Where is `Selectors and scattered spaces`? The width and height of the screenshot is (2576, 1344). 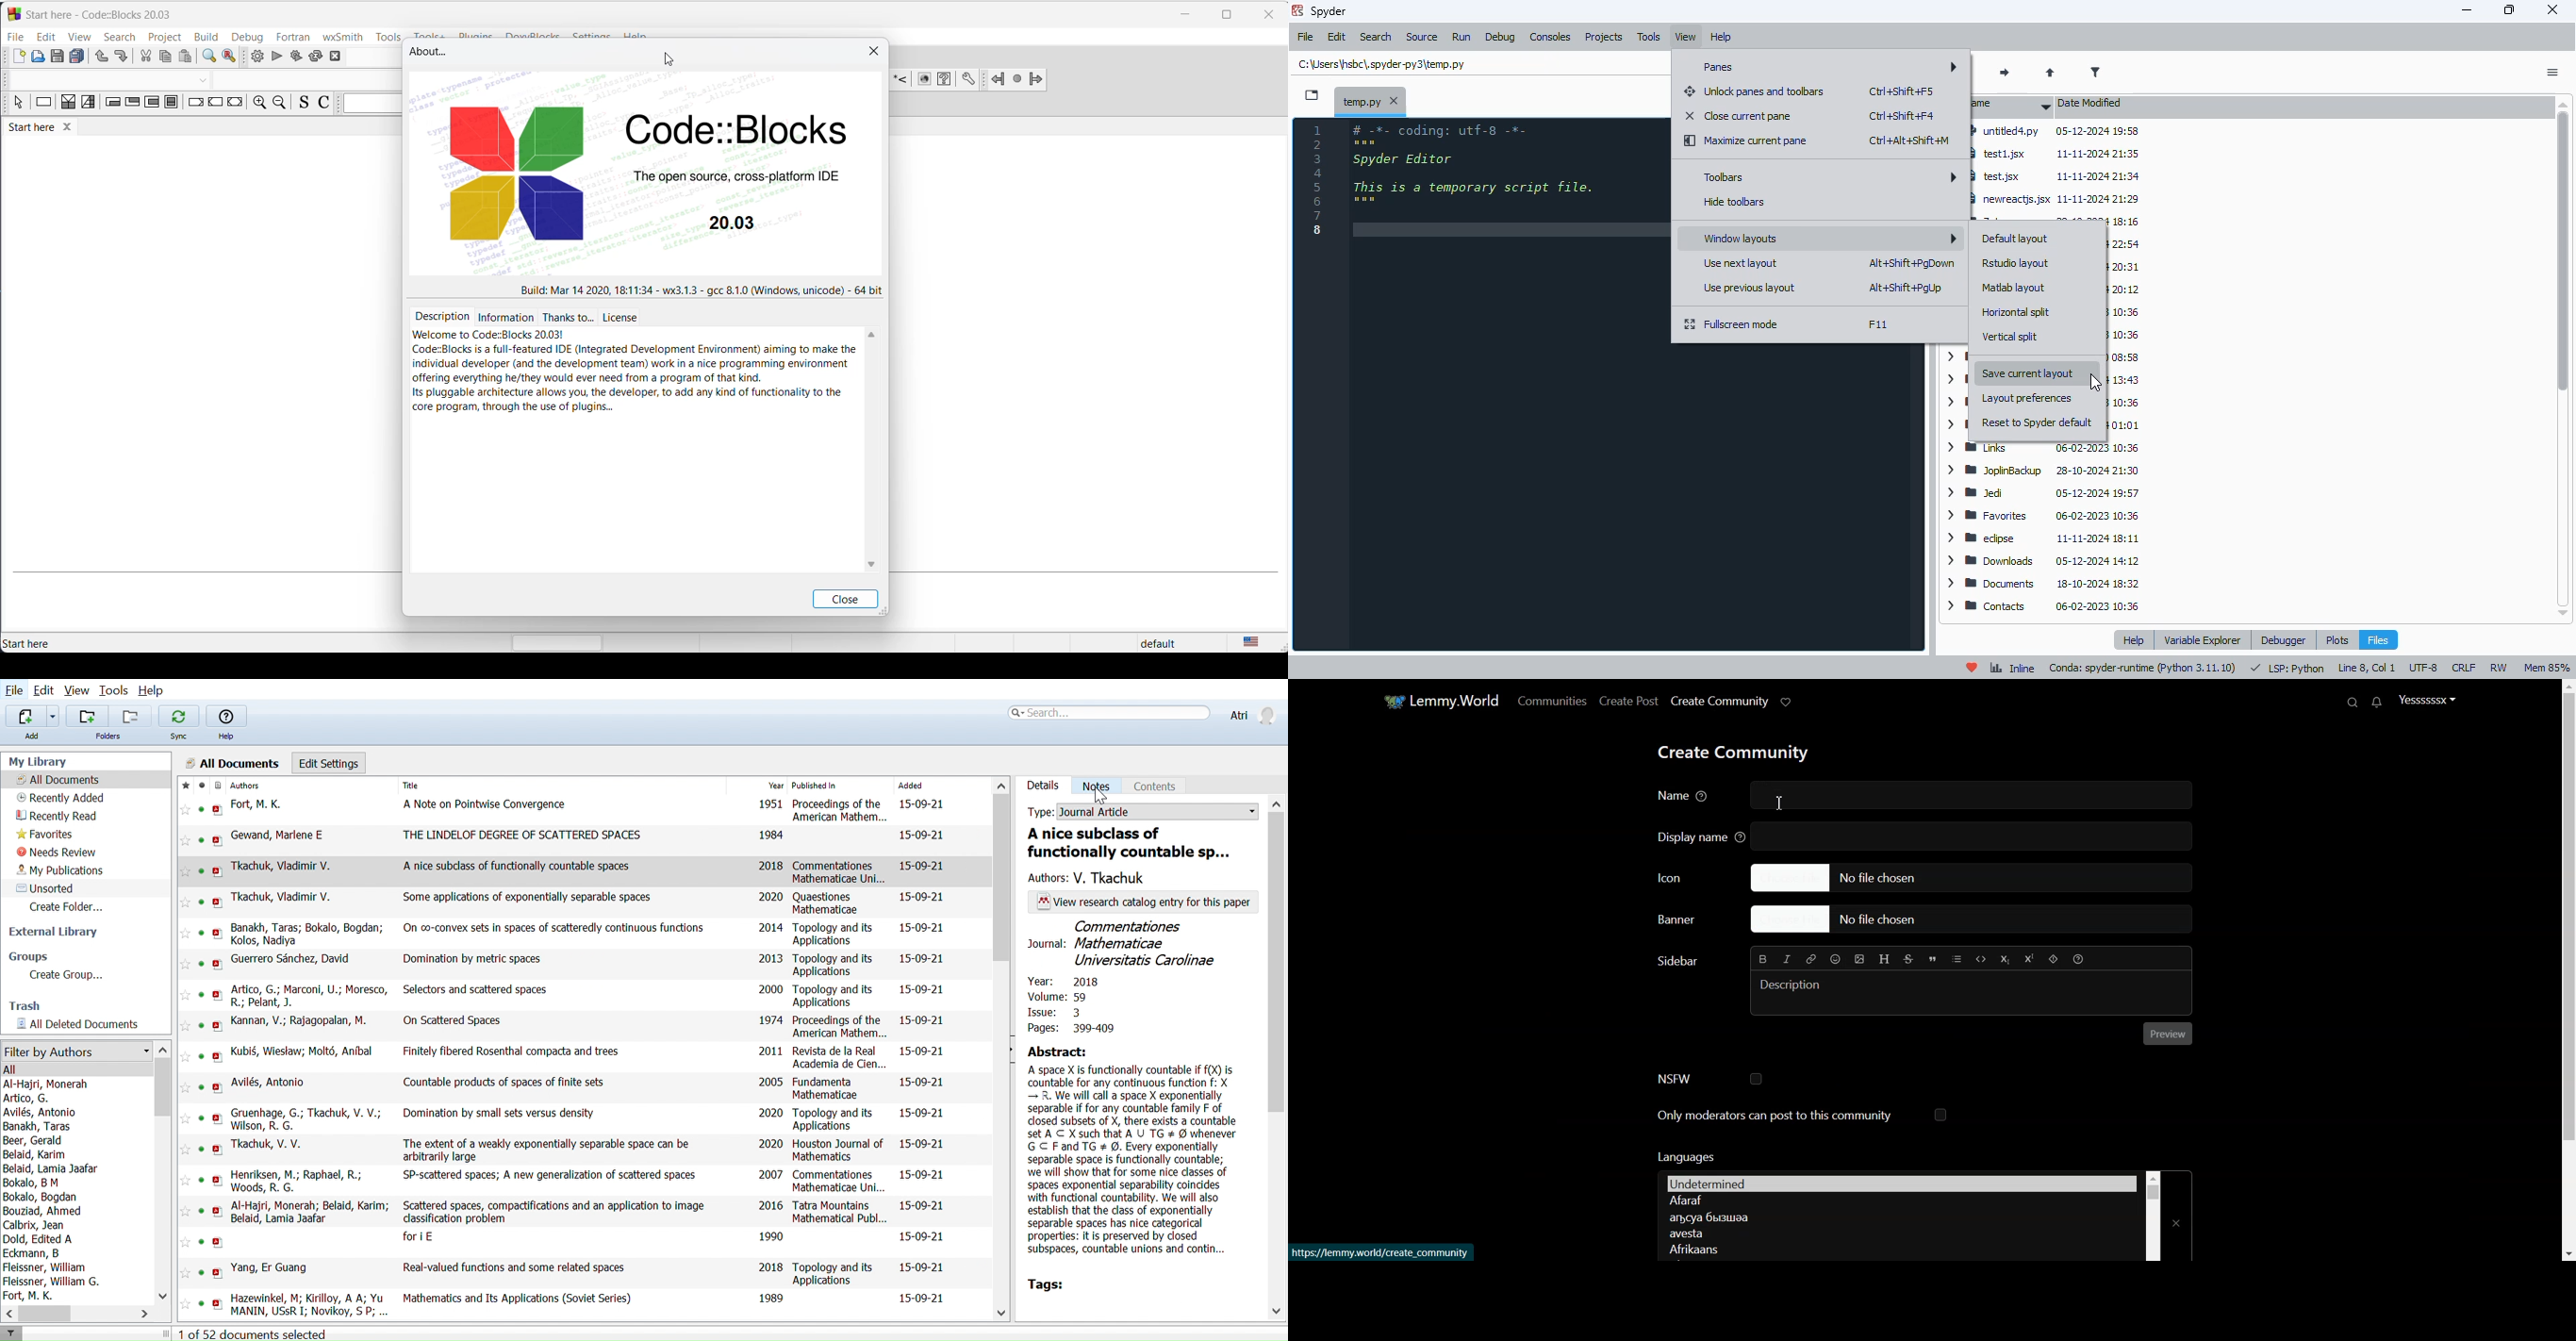 Selectors and scattered spaces is located at coordinates (476, 990).